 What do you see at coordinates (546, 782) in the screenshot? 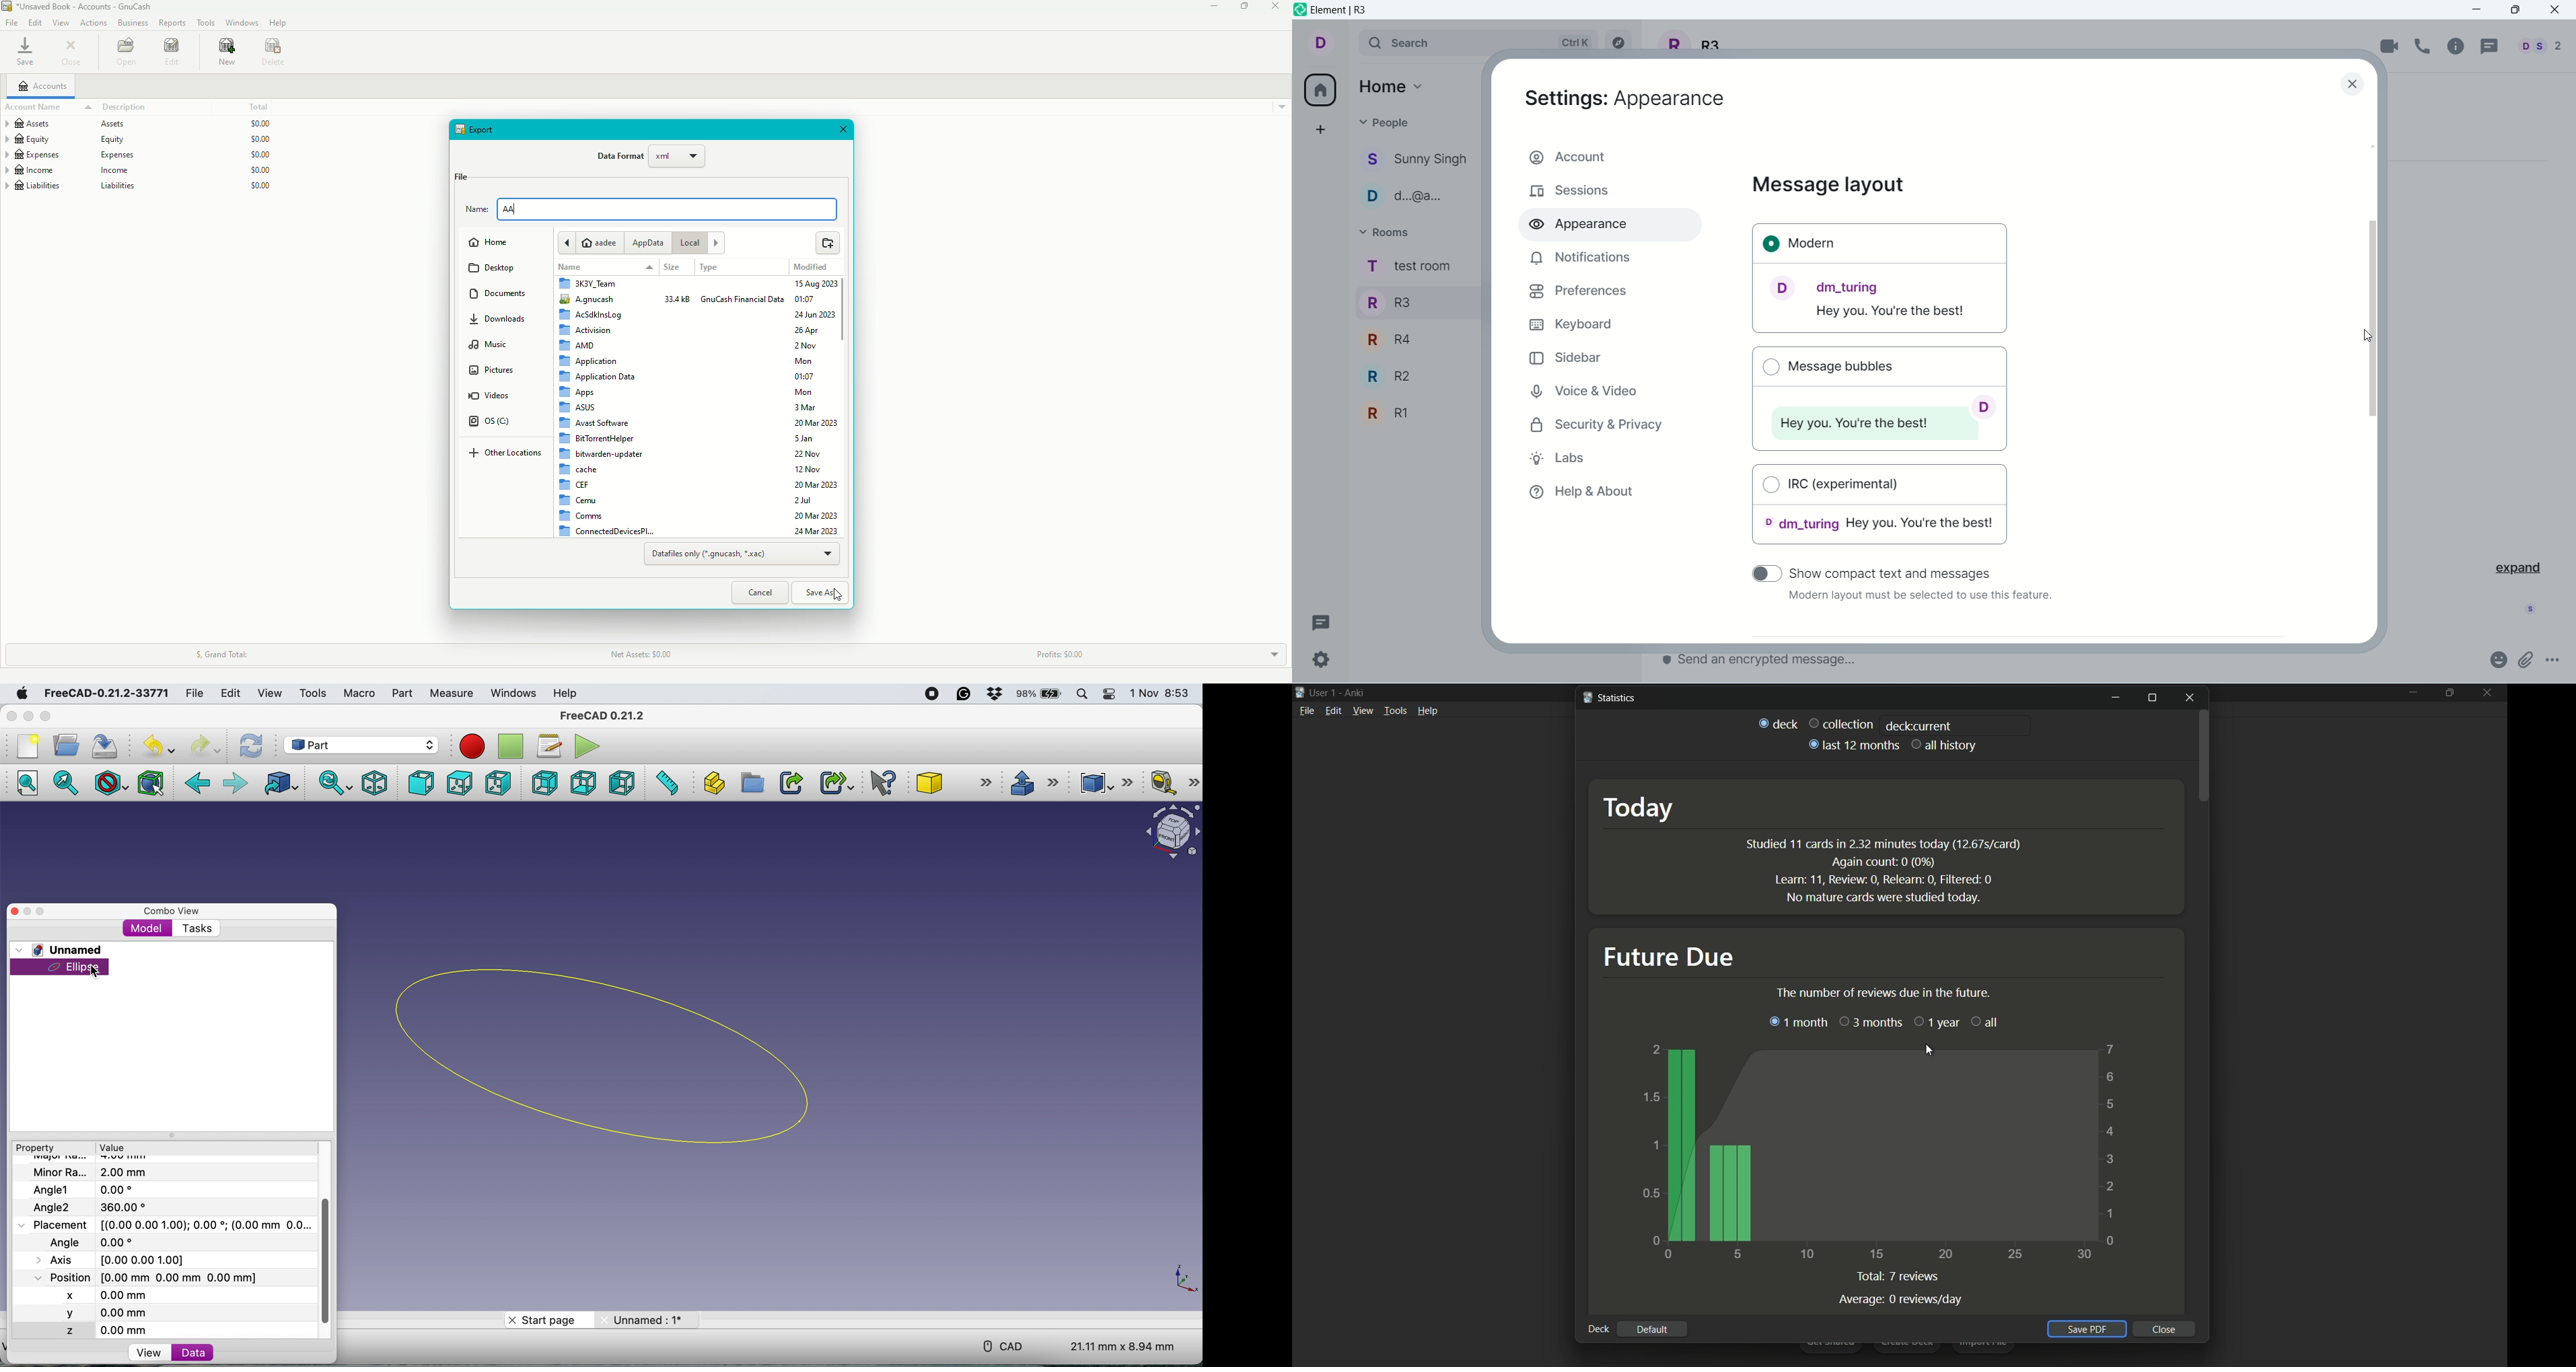
I see `rear` at bounding box center [546, 782].